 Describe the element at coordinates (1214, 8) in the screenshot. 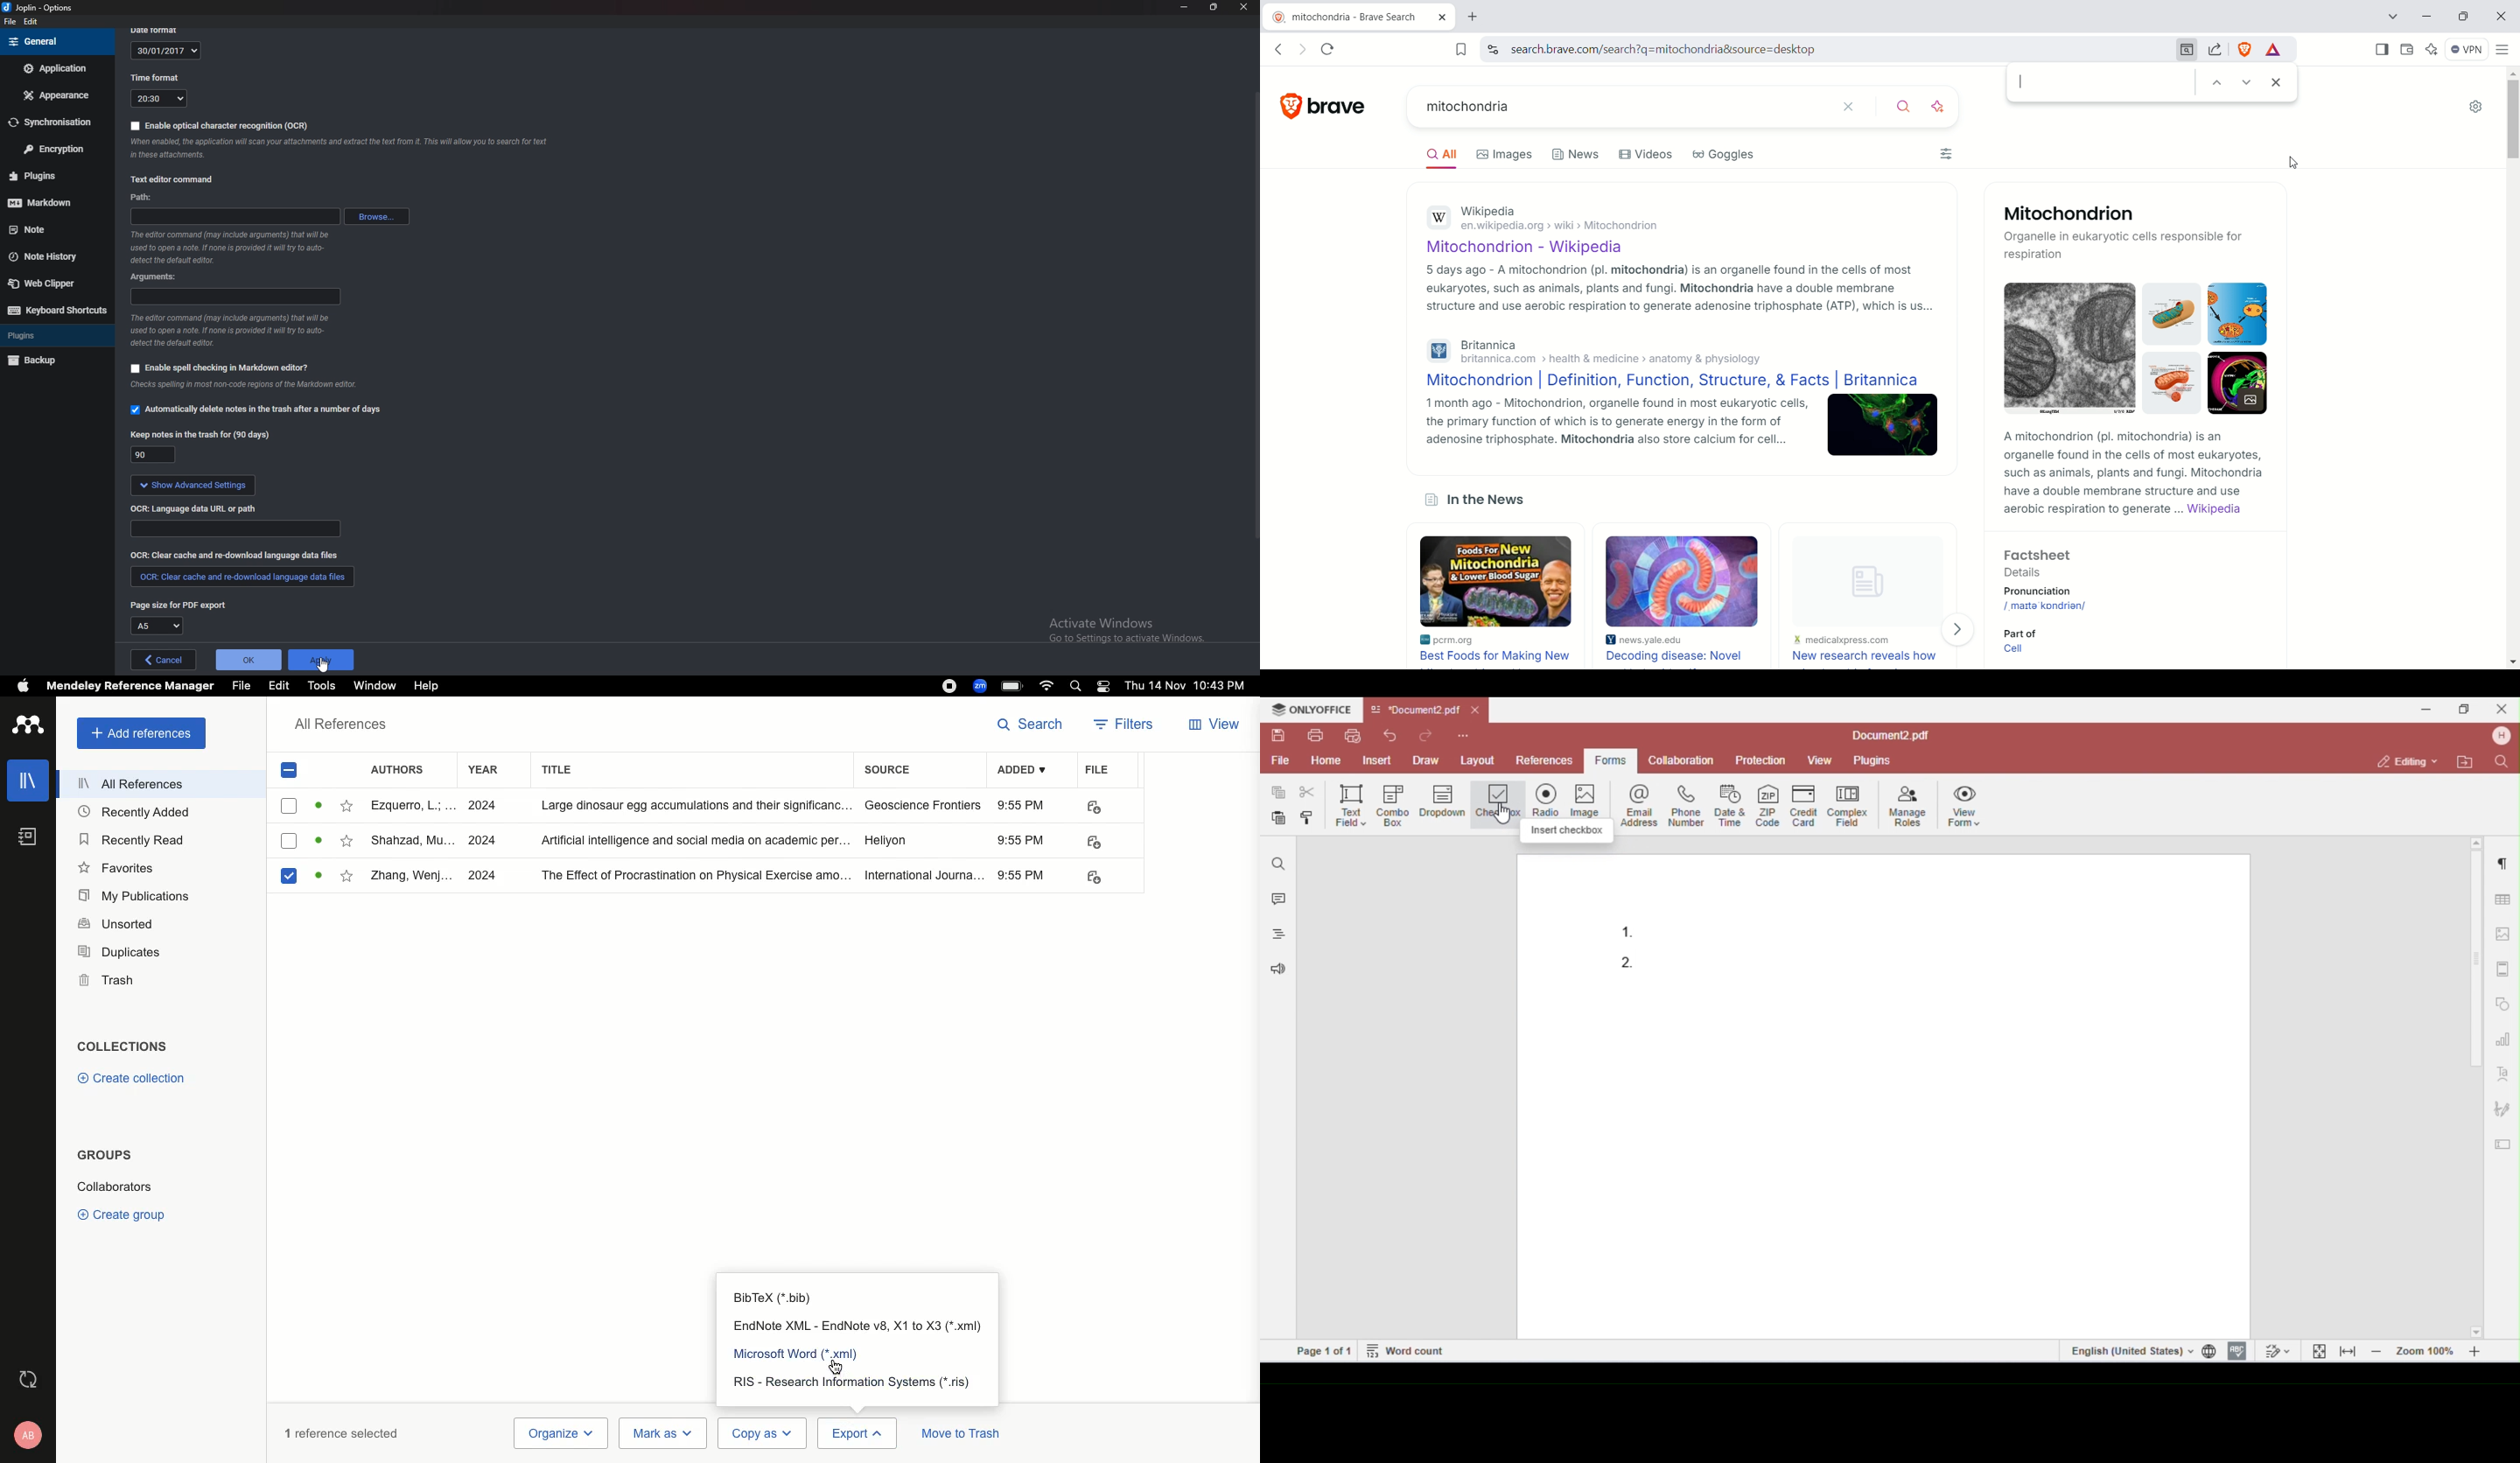

I see `Resize` at that location.